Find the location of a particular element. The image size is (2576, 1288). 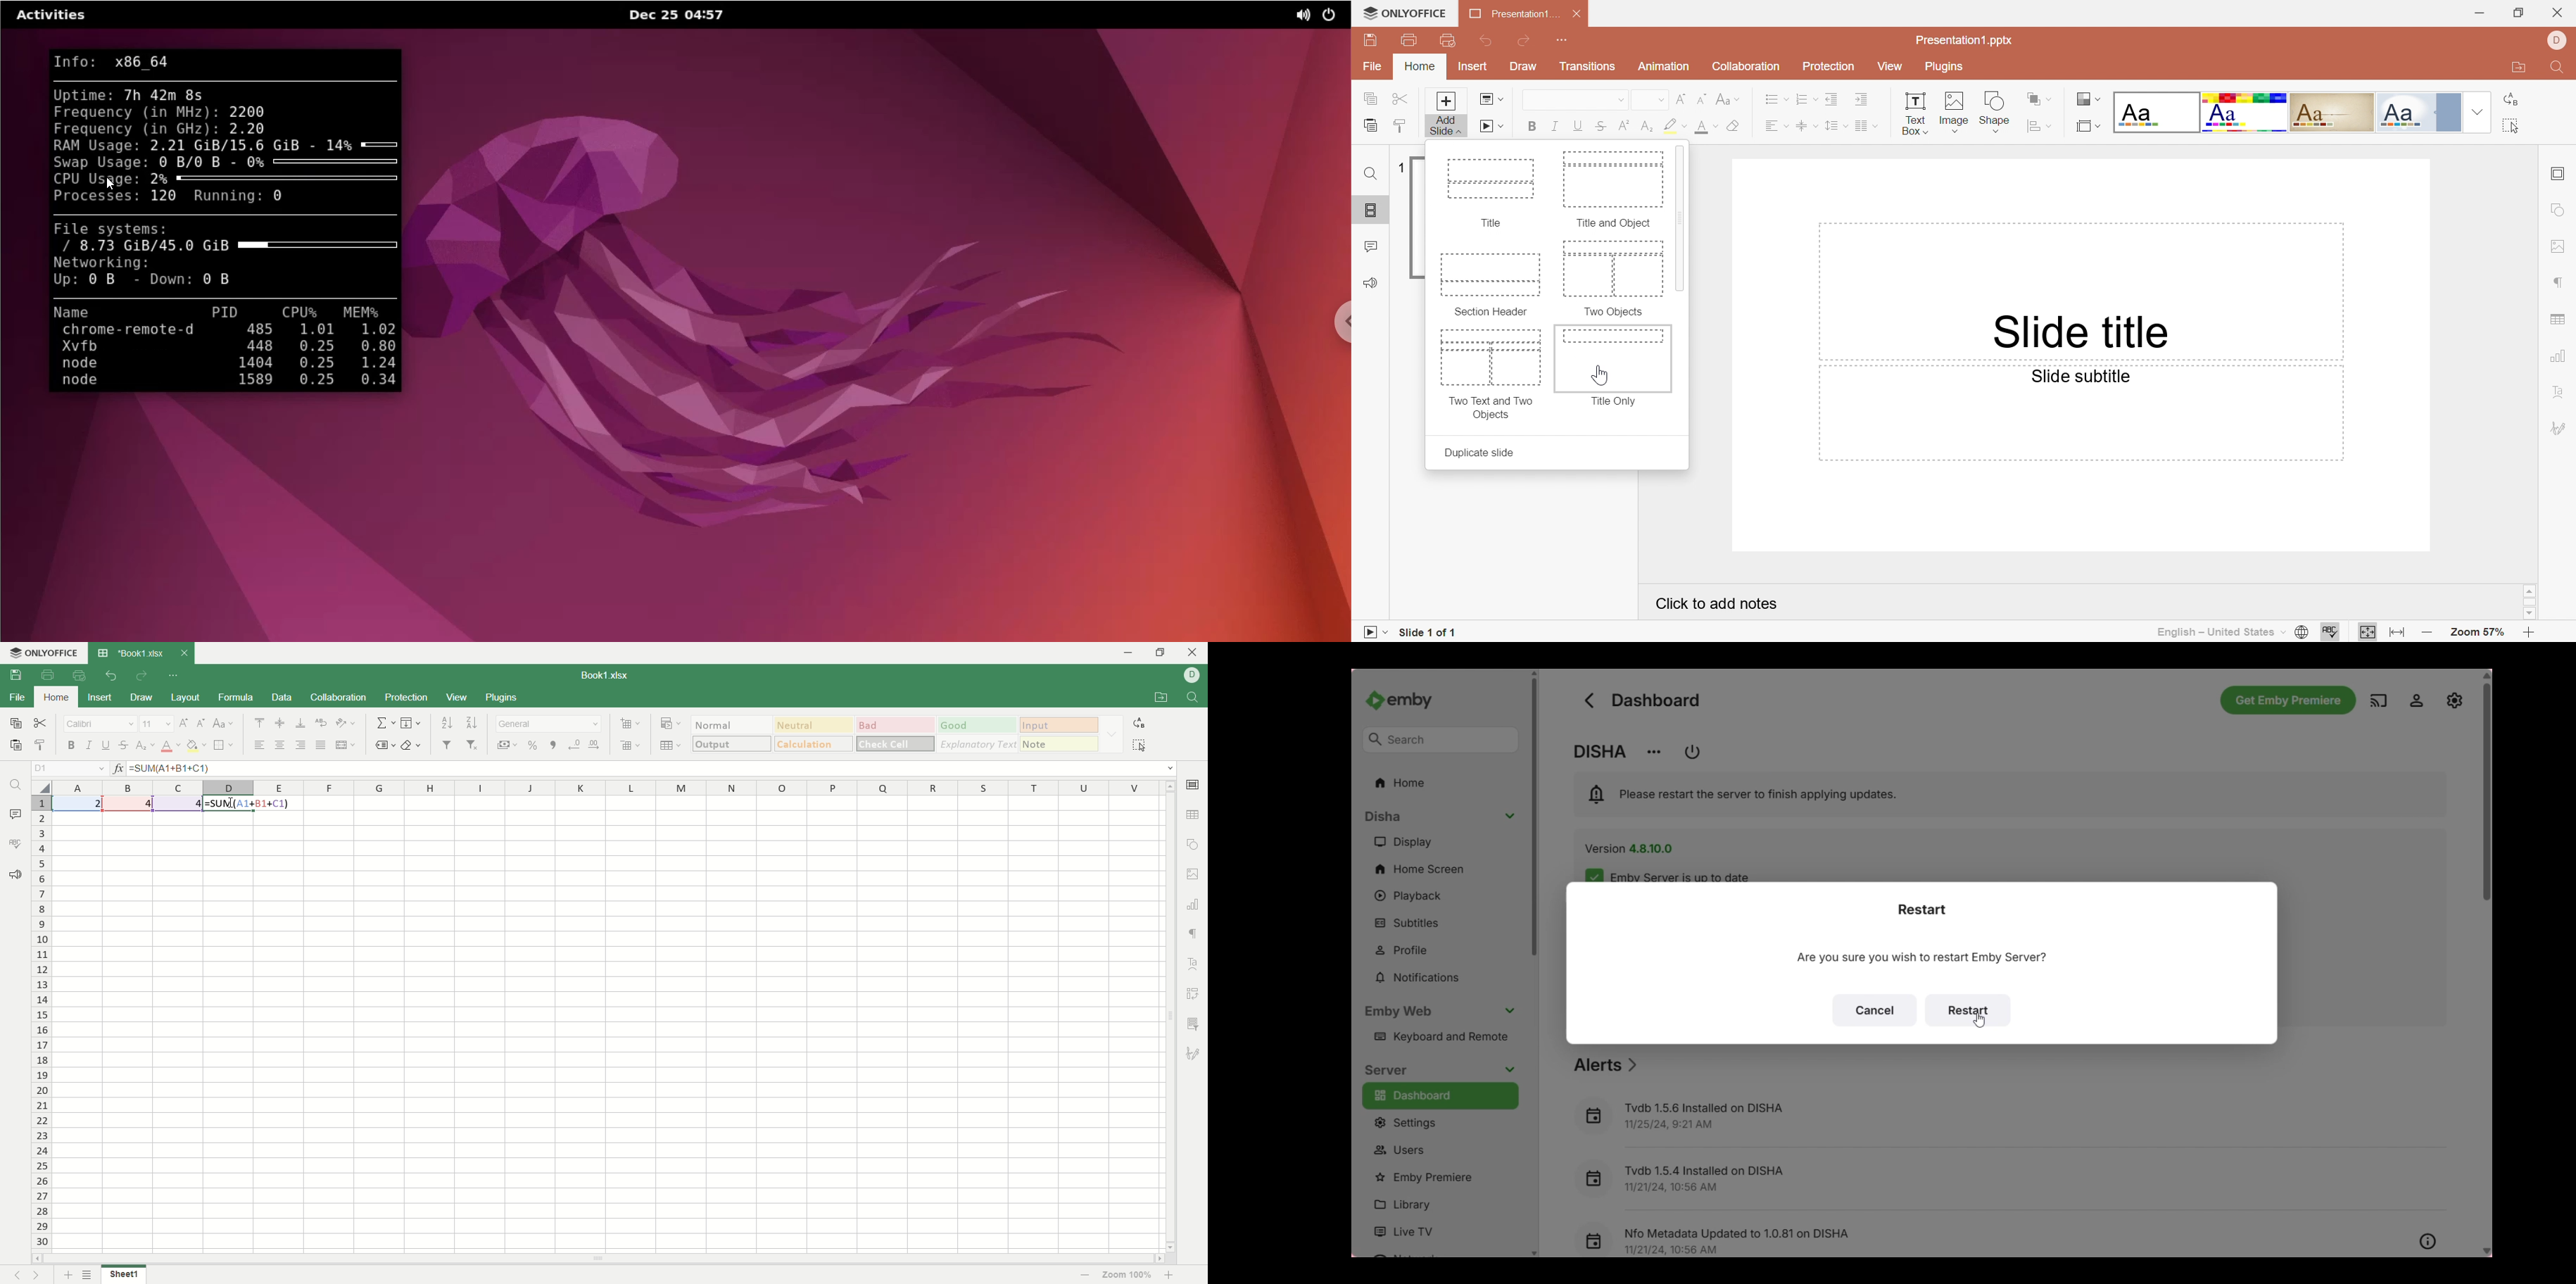

Zoom out is located at coordinates (2427, 633).